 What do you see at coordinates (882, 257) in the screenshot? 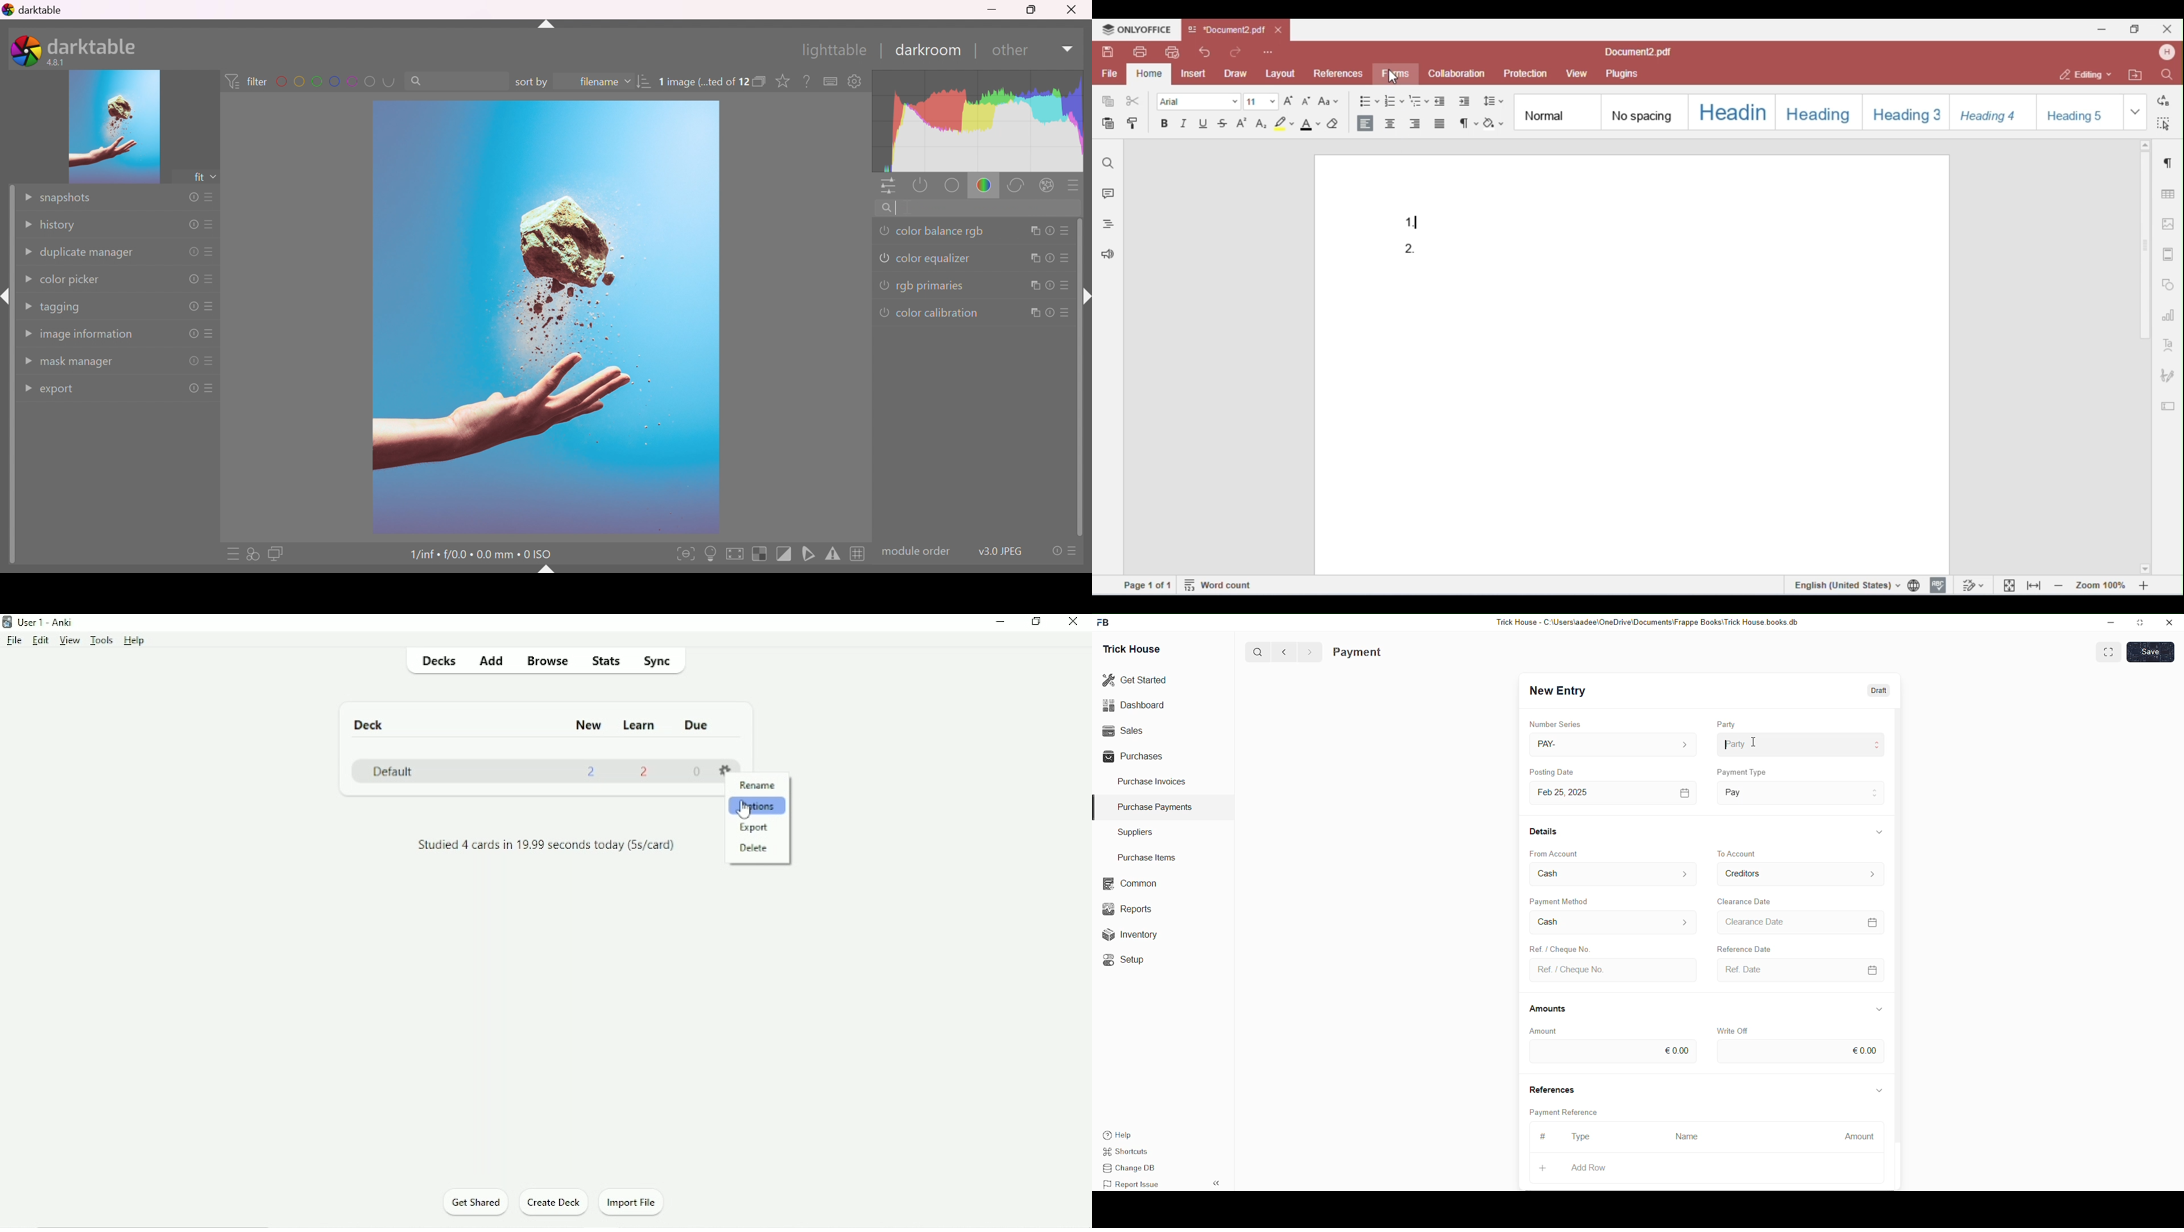
I see `'color equalizer' is switched off` at bounding box center [882, 257].